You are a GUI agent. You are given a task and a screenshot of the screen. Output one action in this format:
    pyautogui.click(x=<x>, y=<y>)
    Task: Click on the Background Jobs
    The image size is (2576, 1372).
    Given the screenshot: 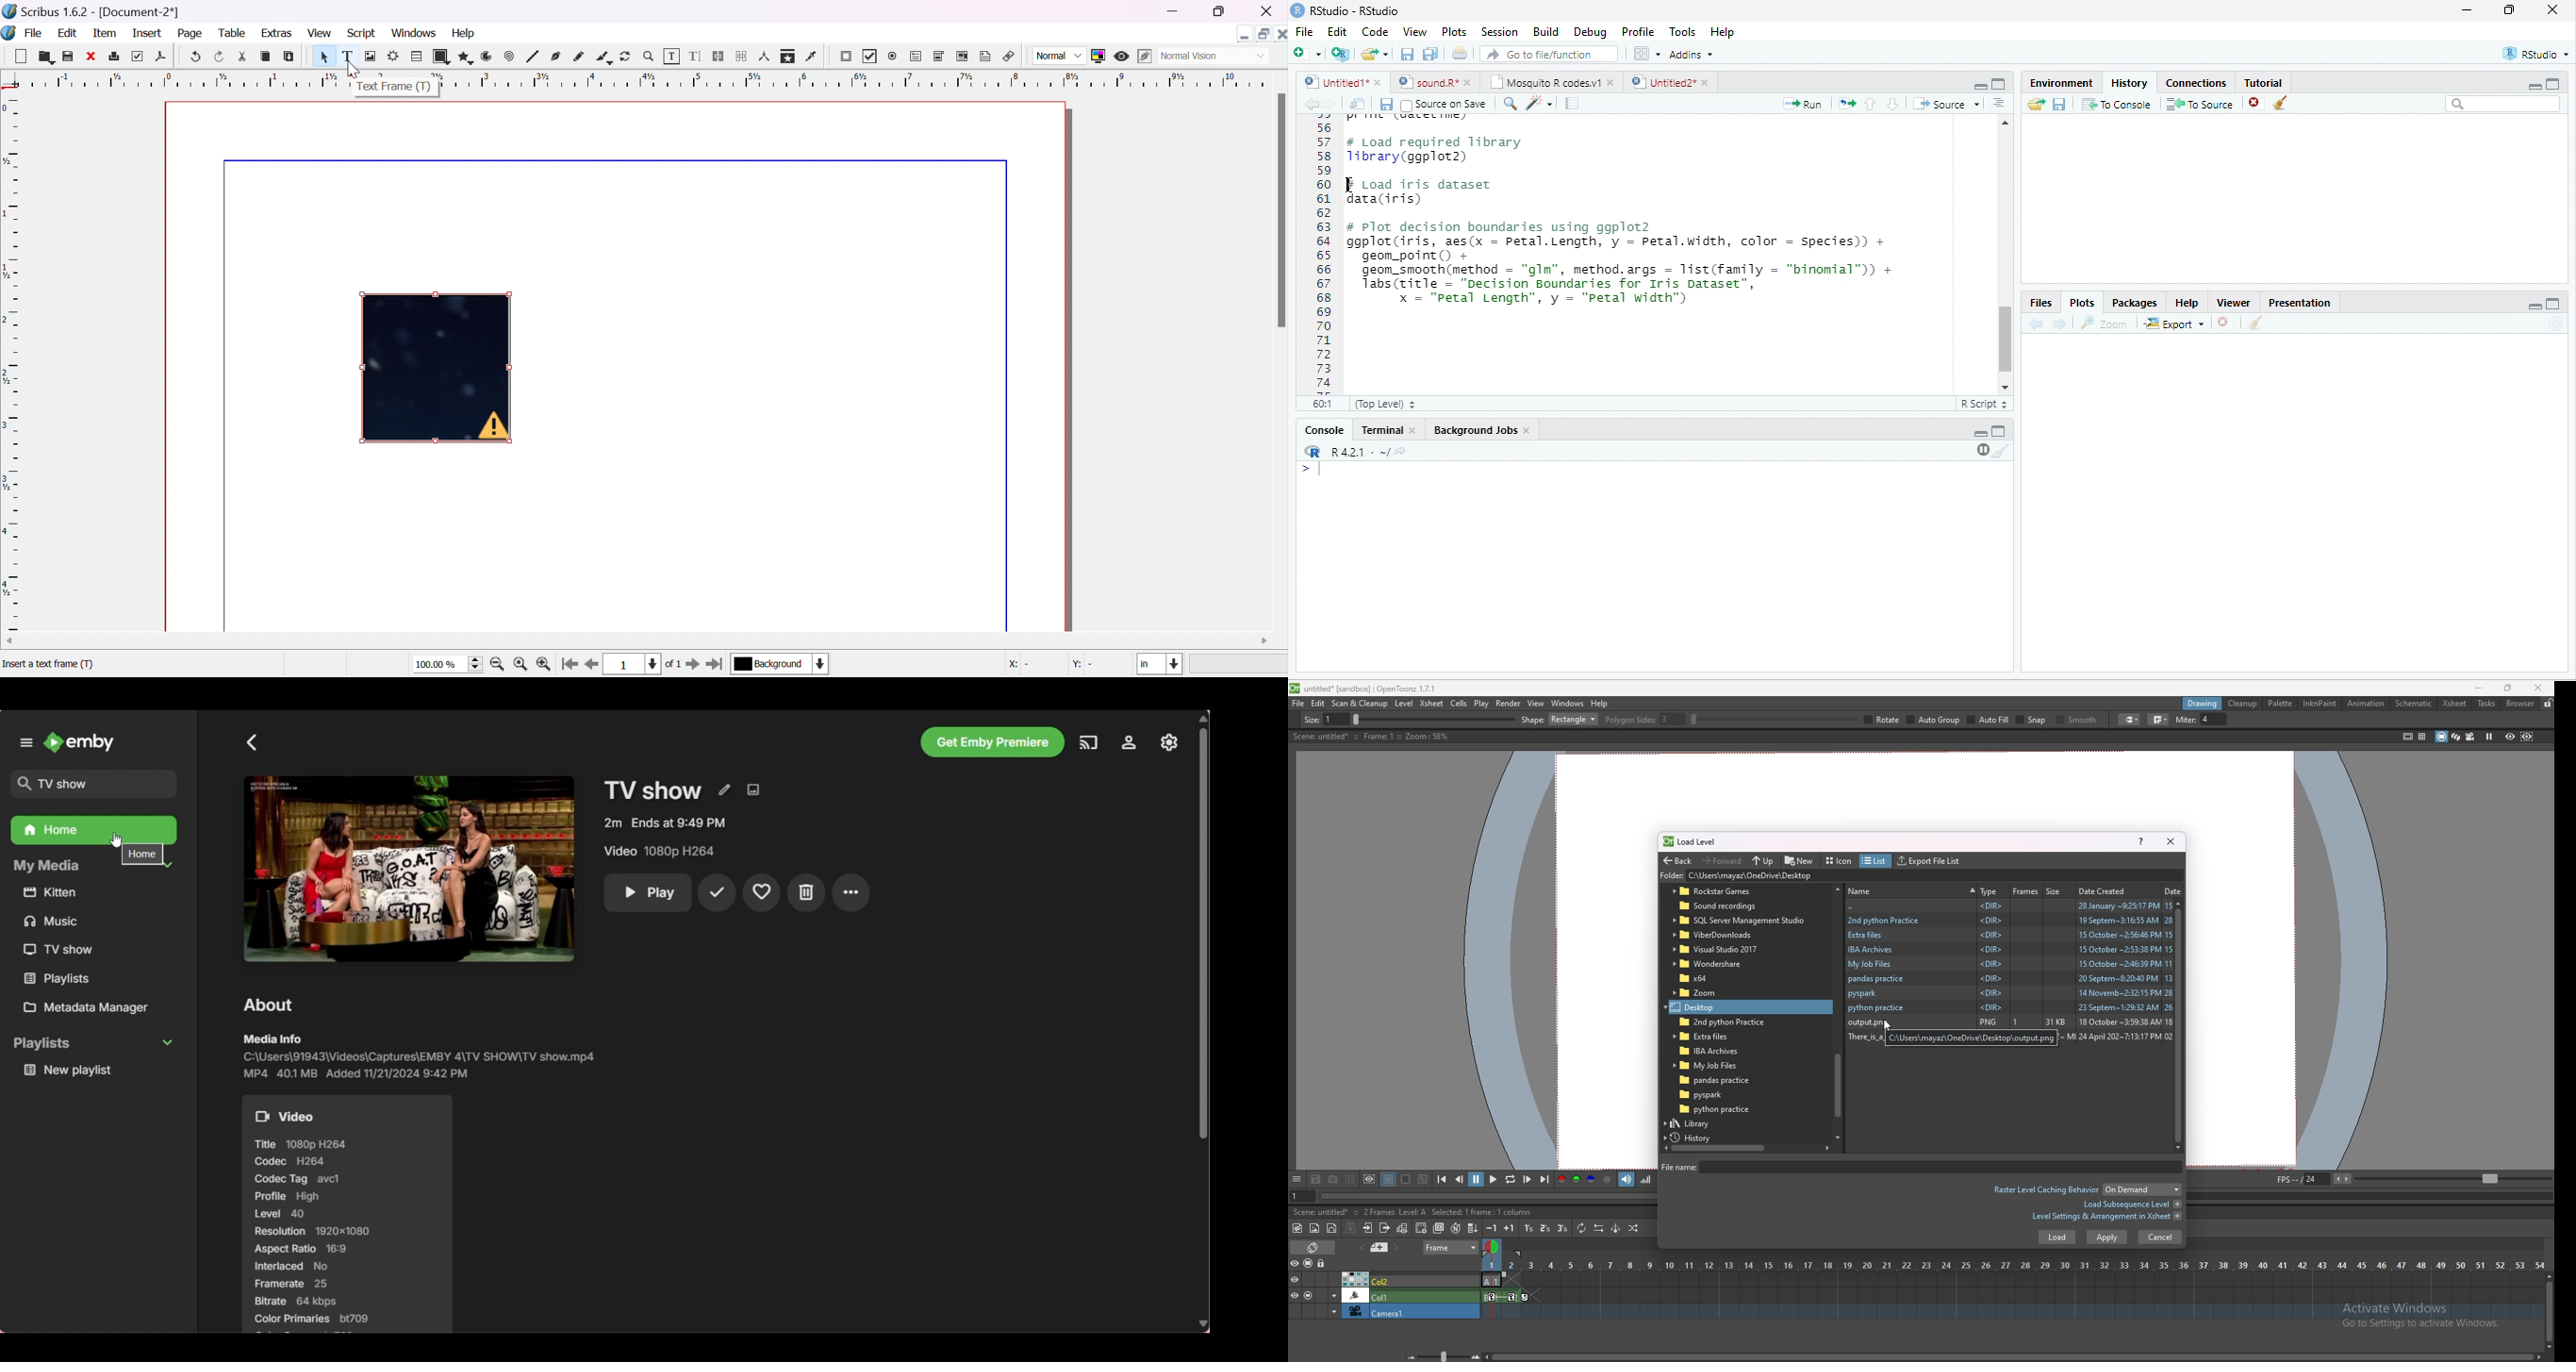 What is the action you would take?
    pyautogui.click(x=1474, y=430)
    